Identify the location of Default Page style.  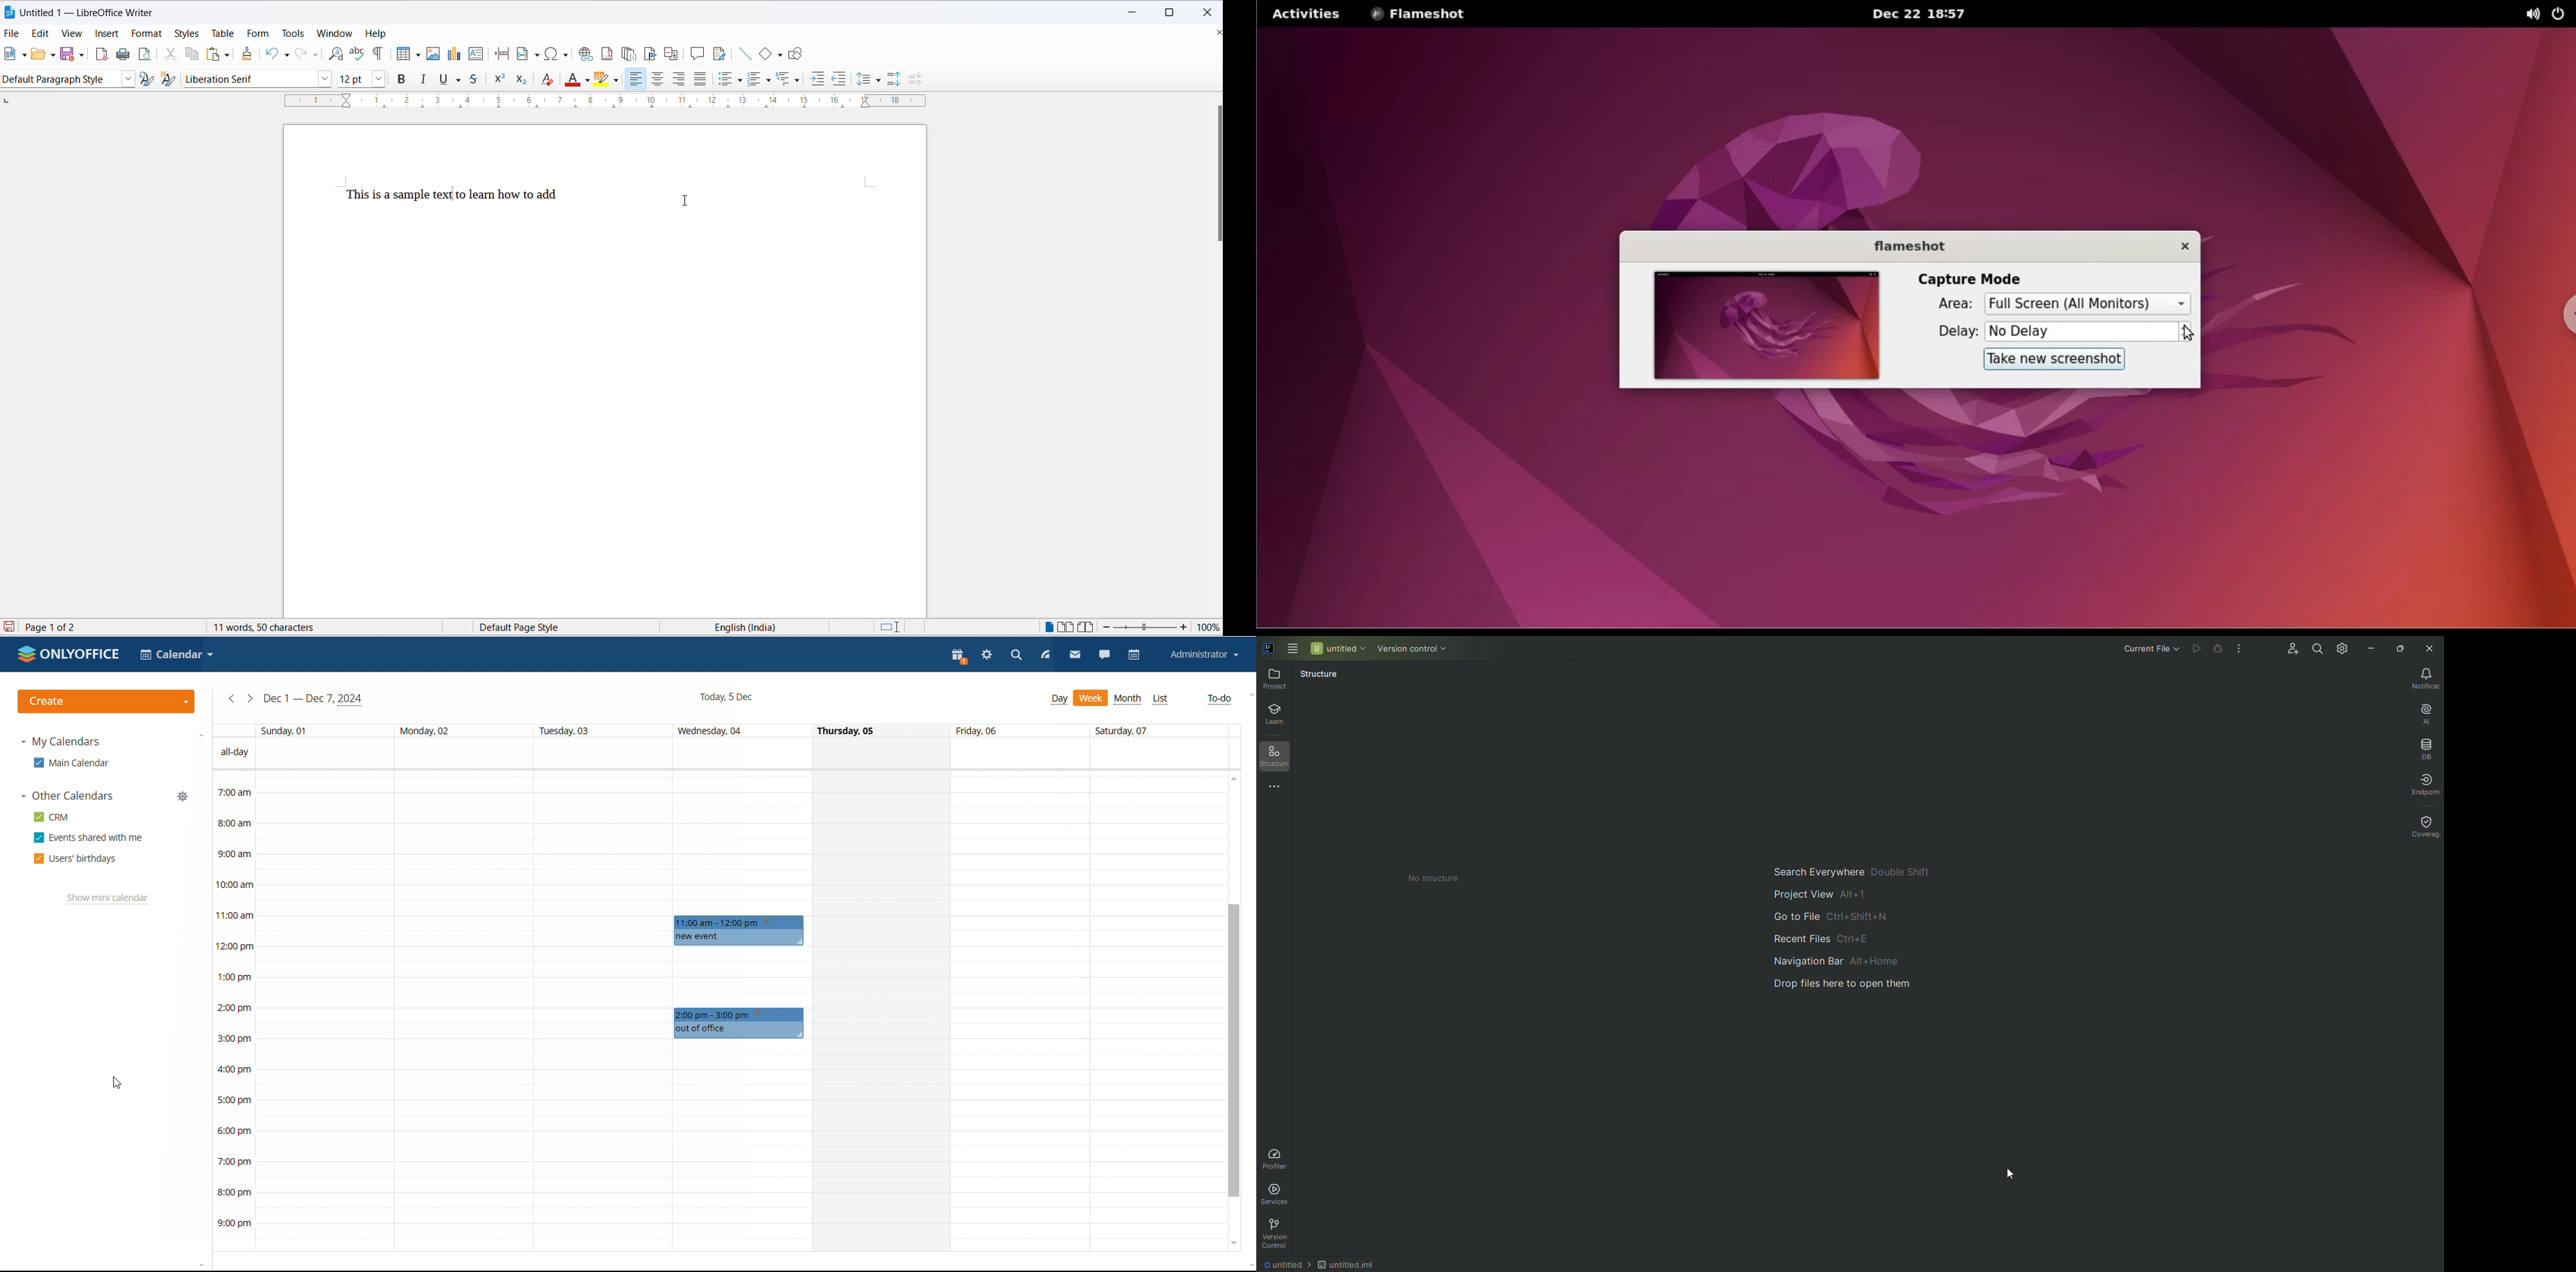
(524, 627).